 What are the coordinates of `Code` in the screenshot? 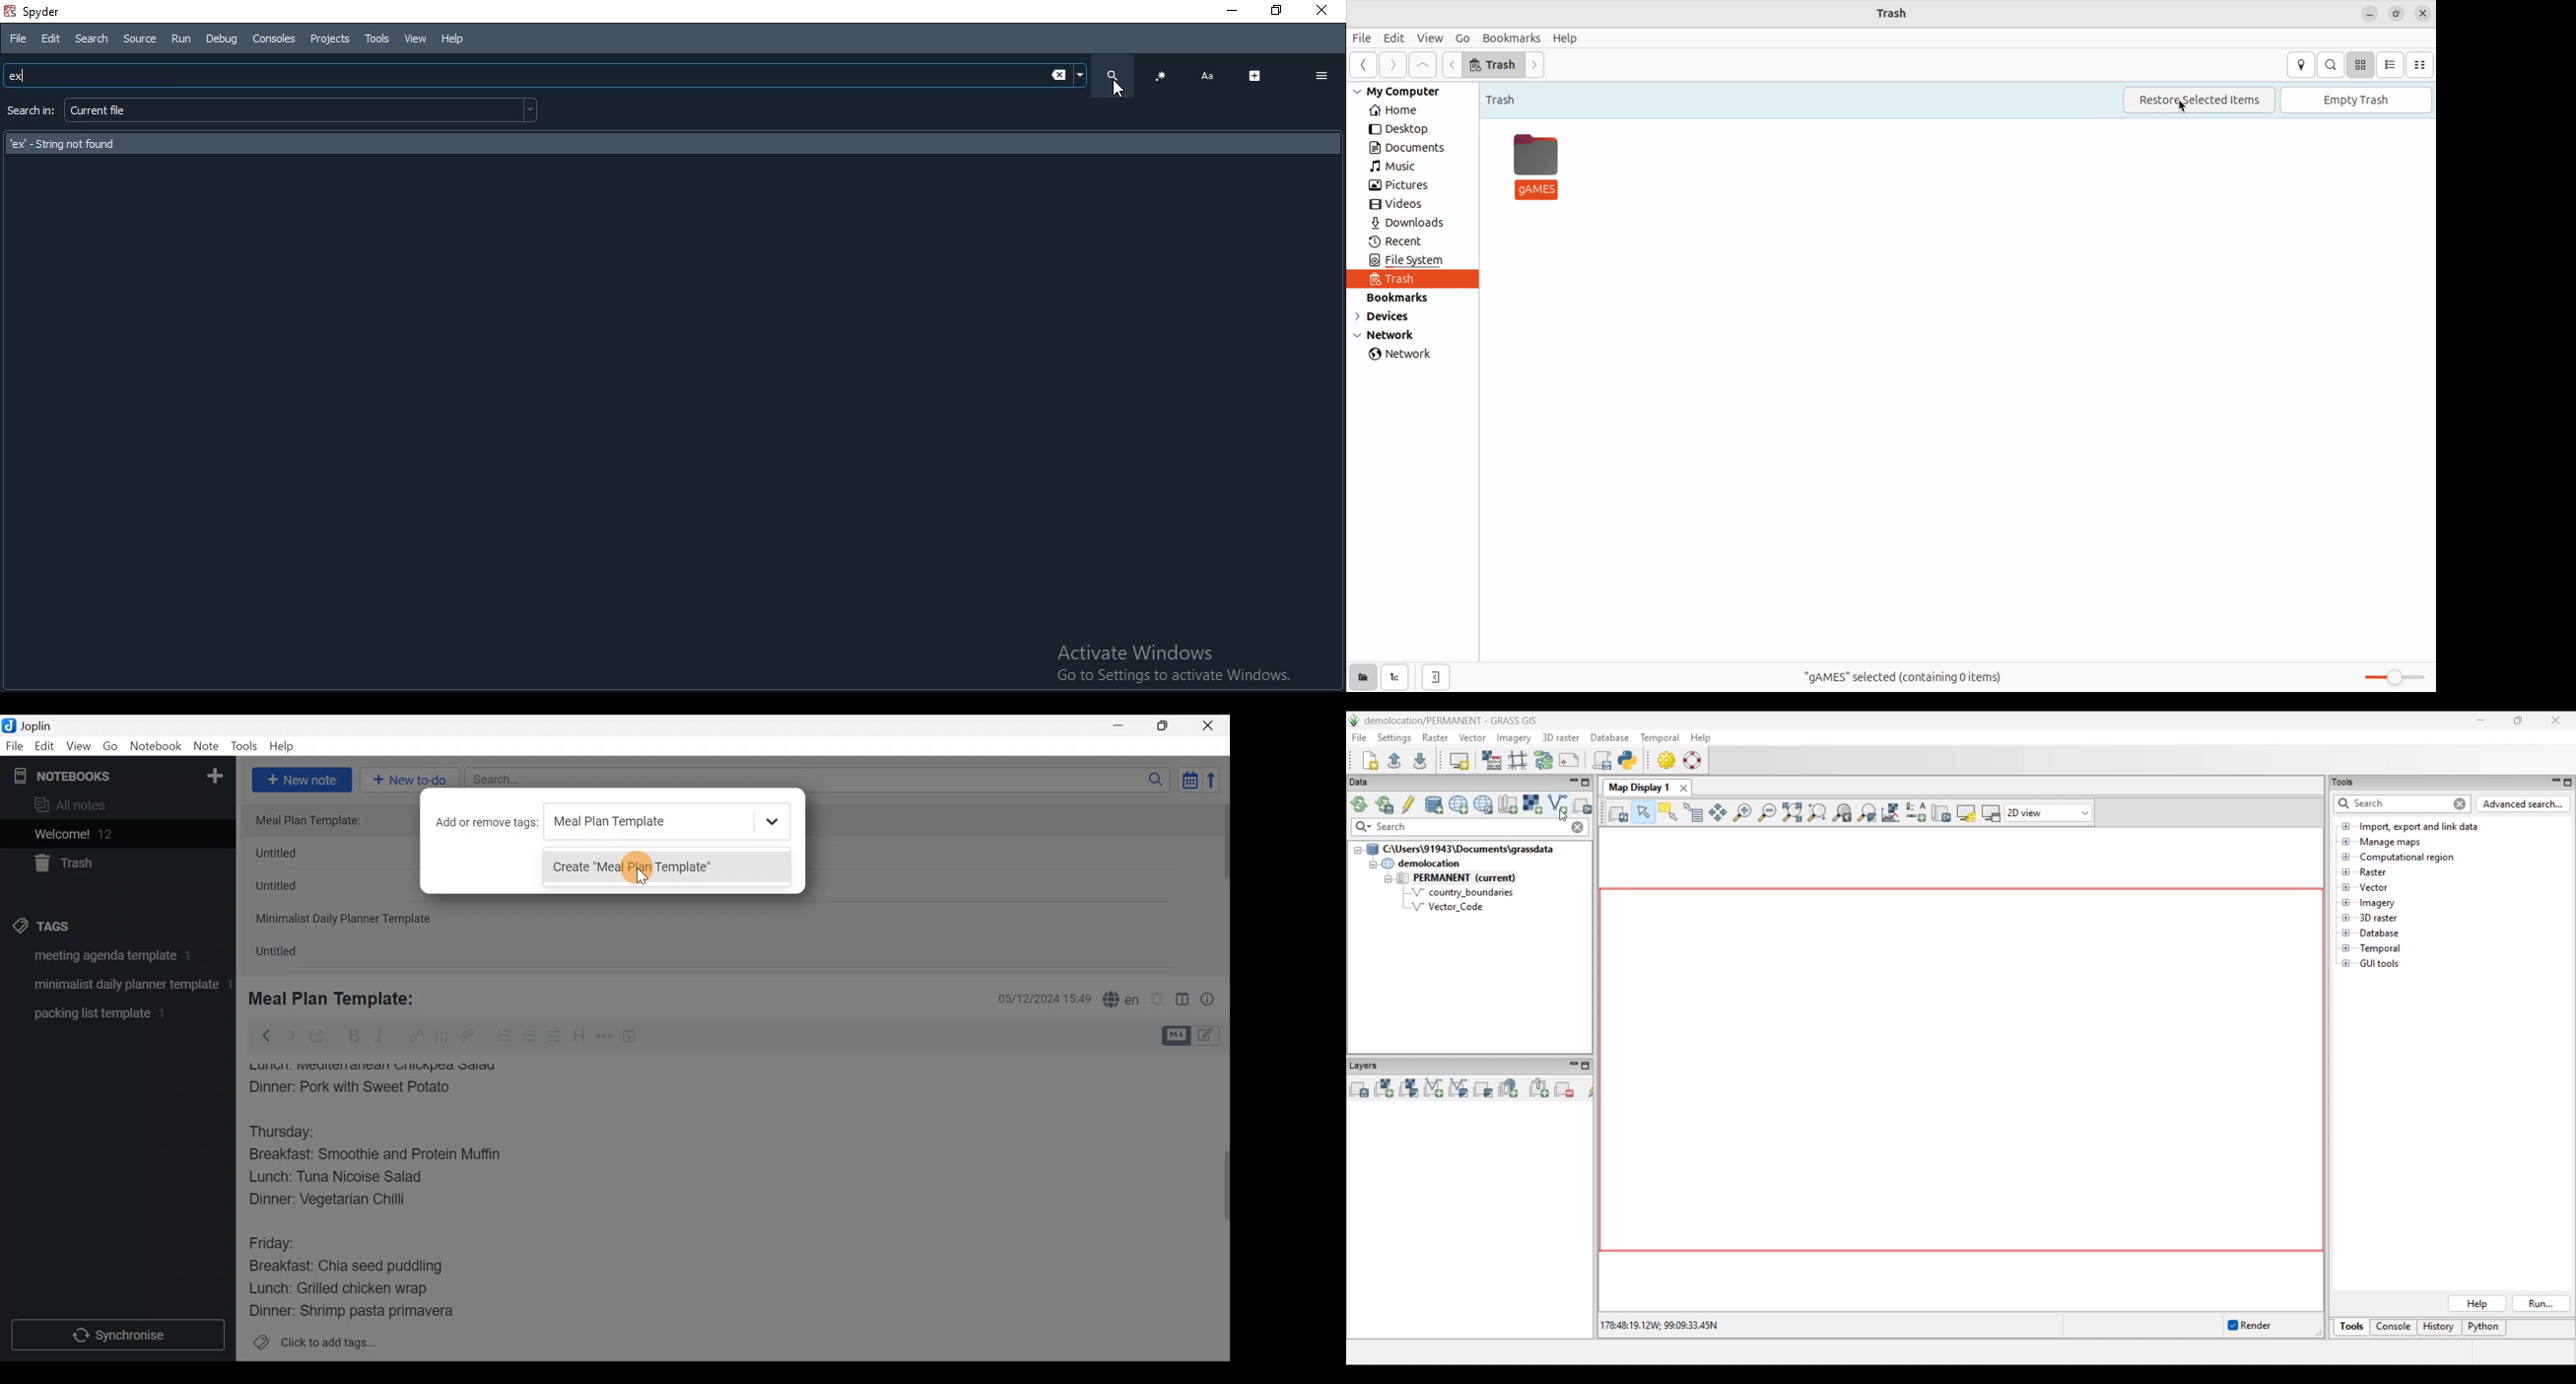 It's located at (440, 1035).